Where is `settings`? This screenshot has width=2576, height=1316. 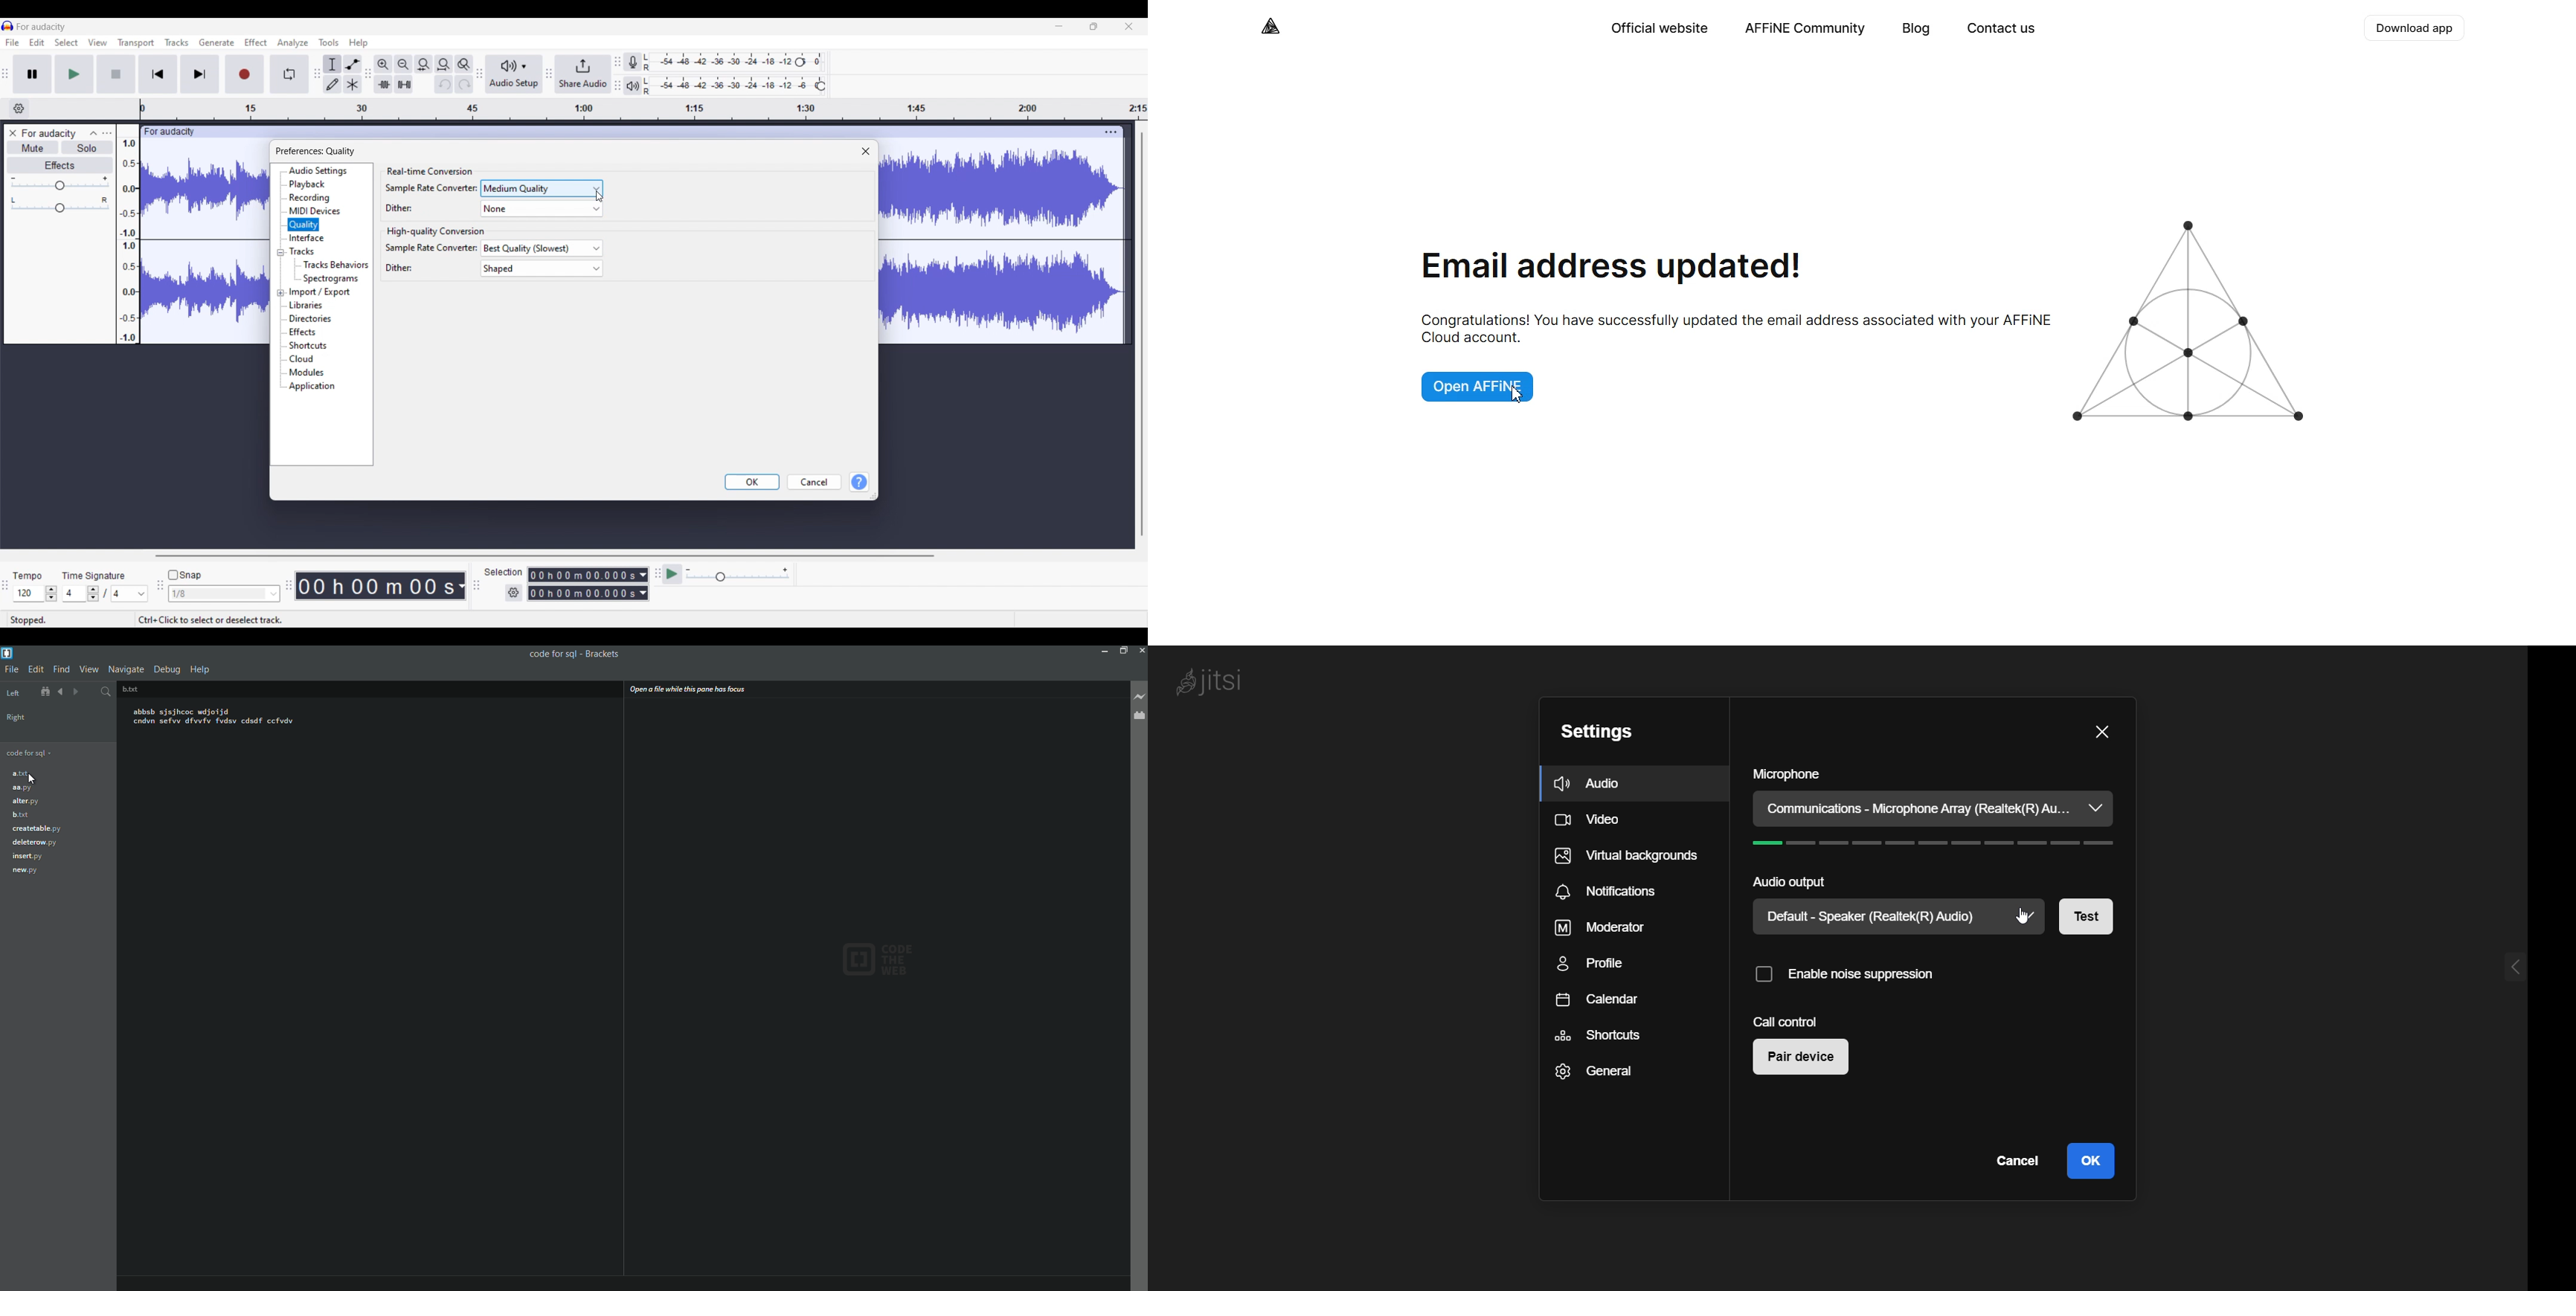
settings is located at coordinates (1595, 734).